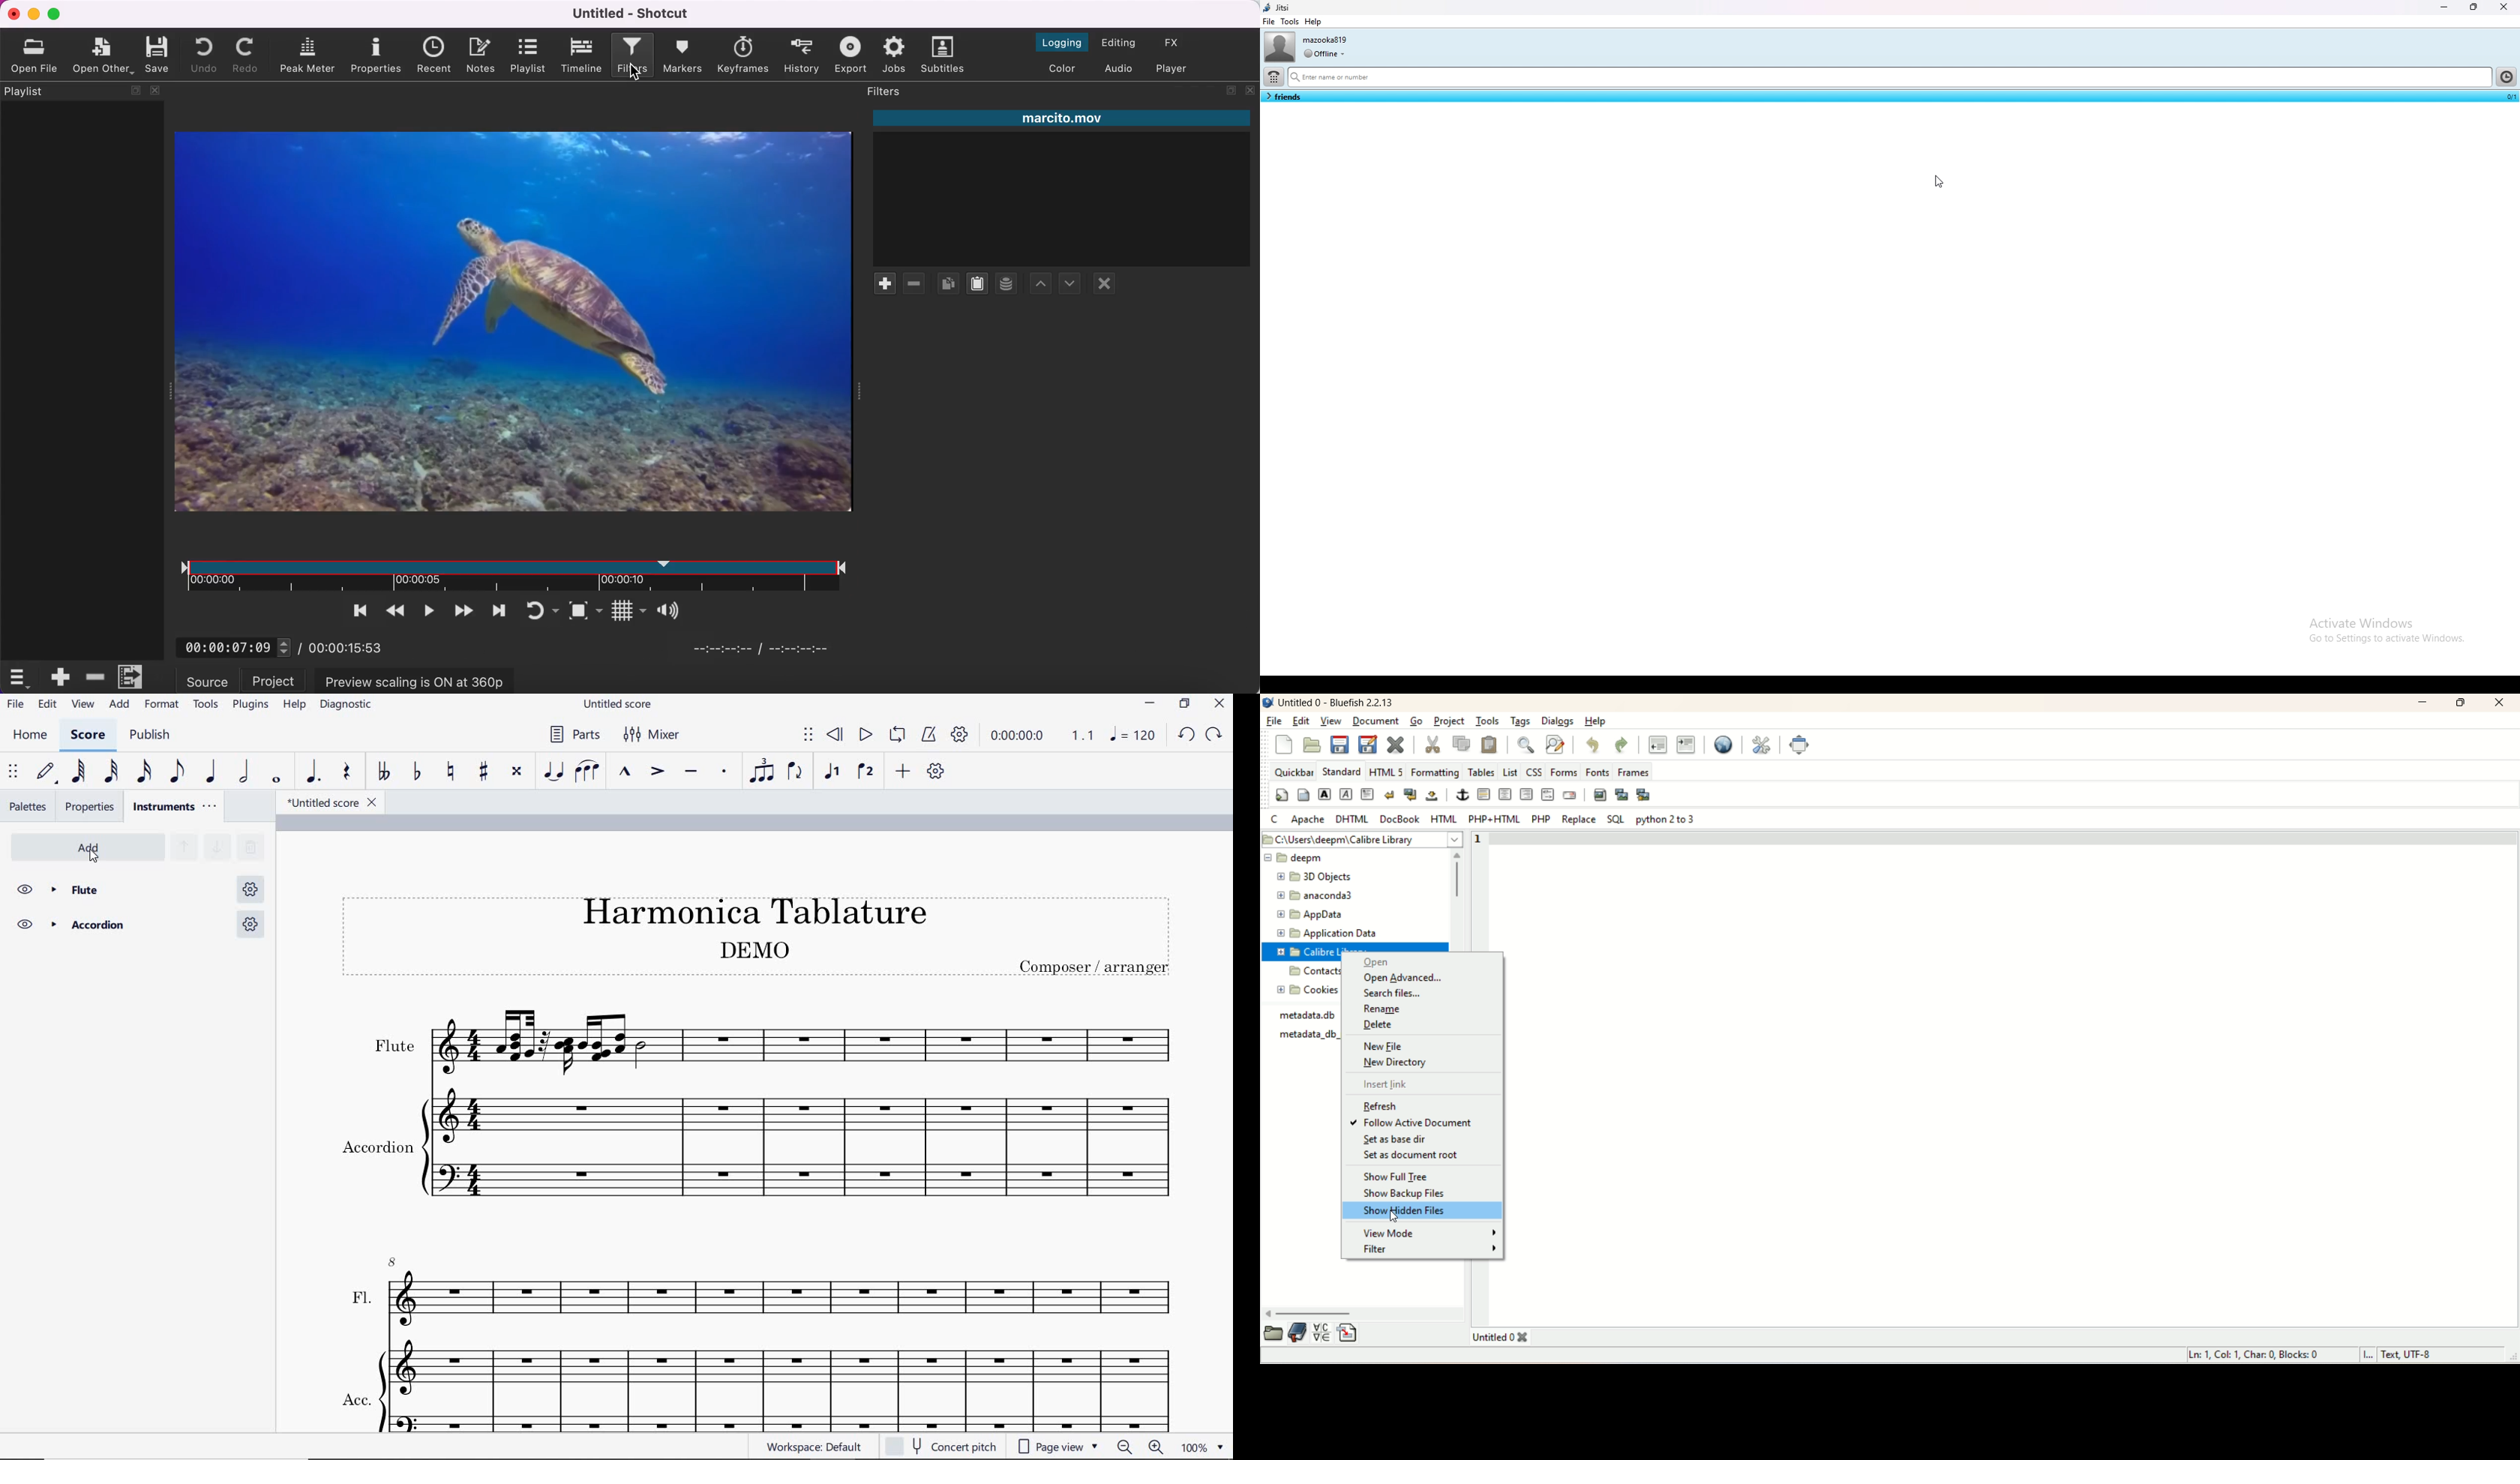  Describe the element at coordinates (58, 677) in the screenshot. I see `append` at that location.